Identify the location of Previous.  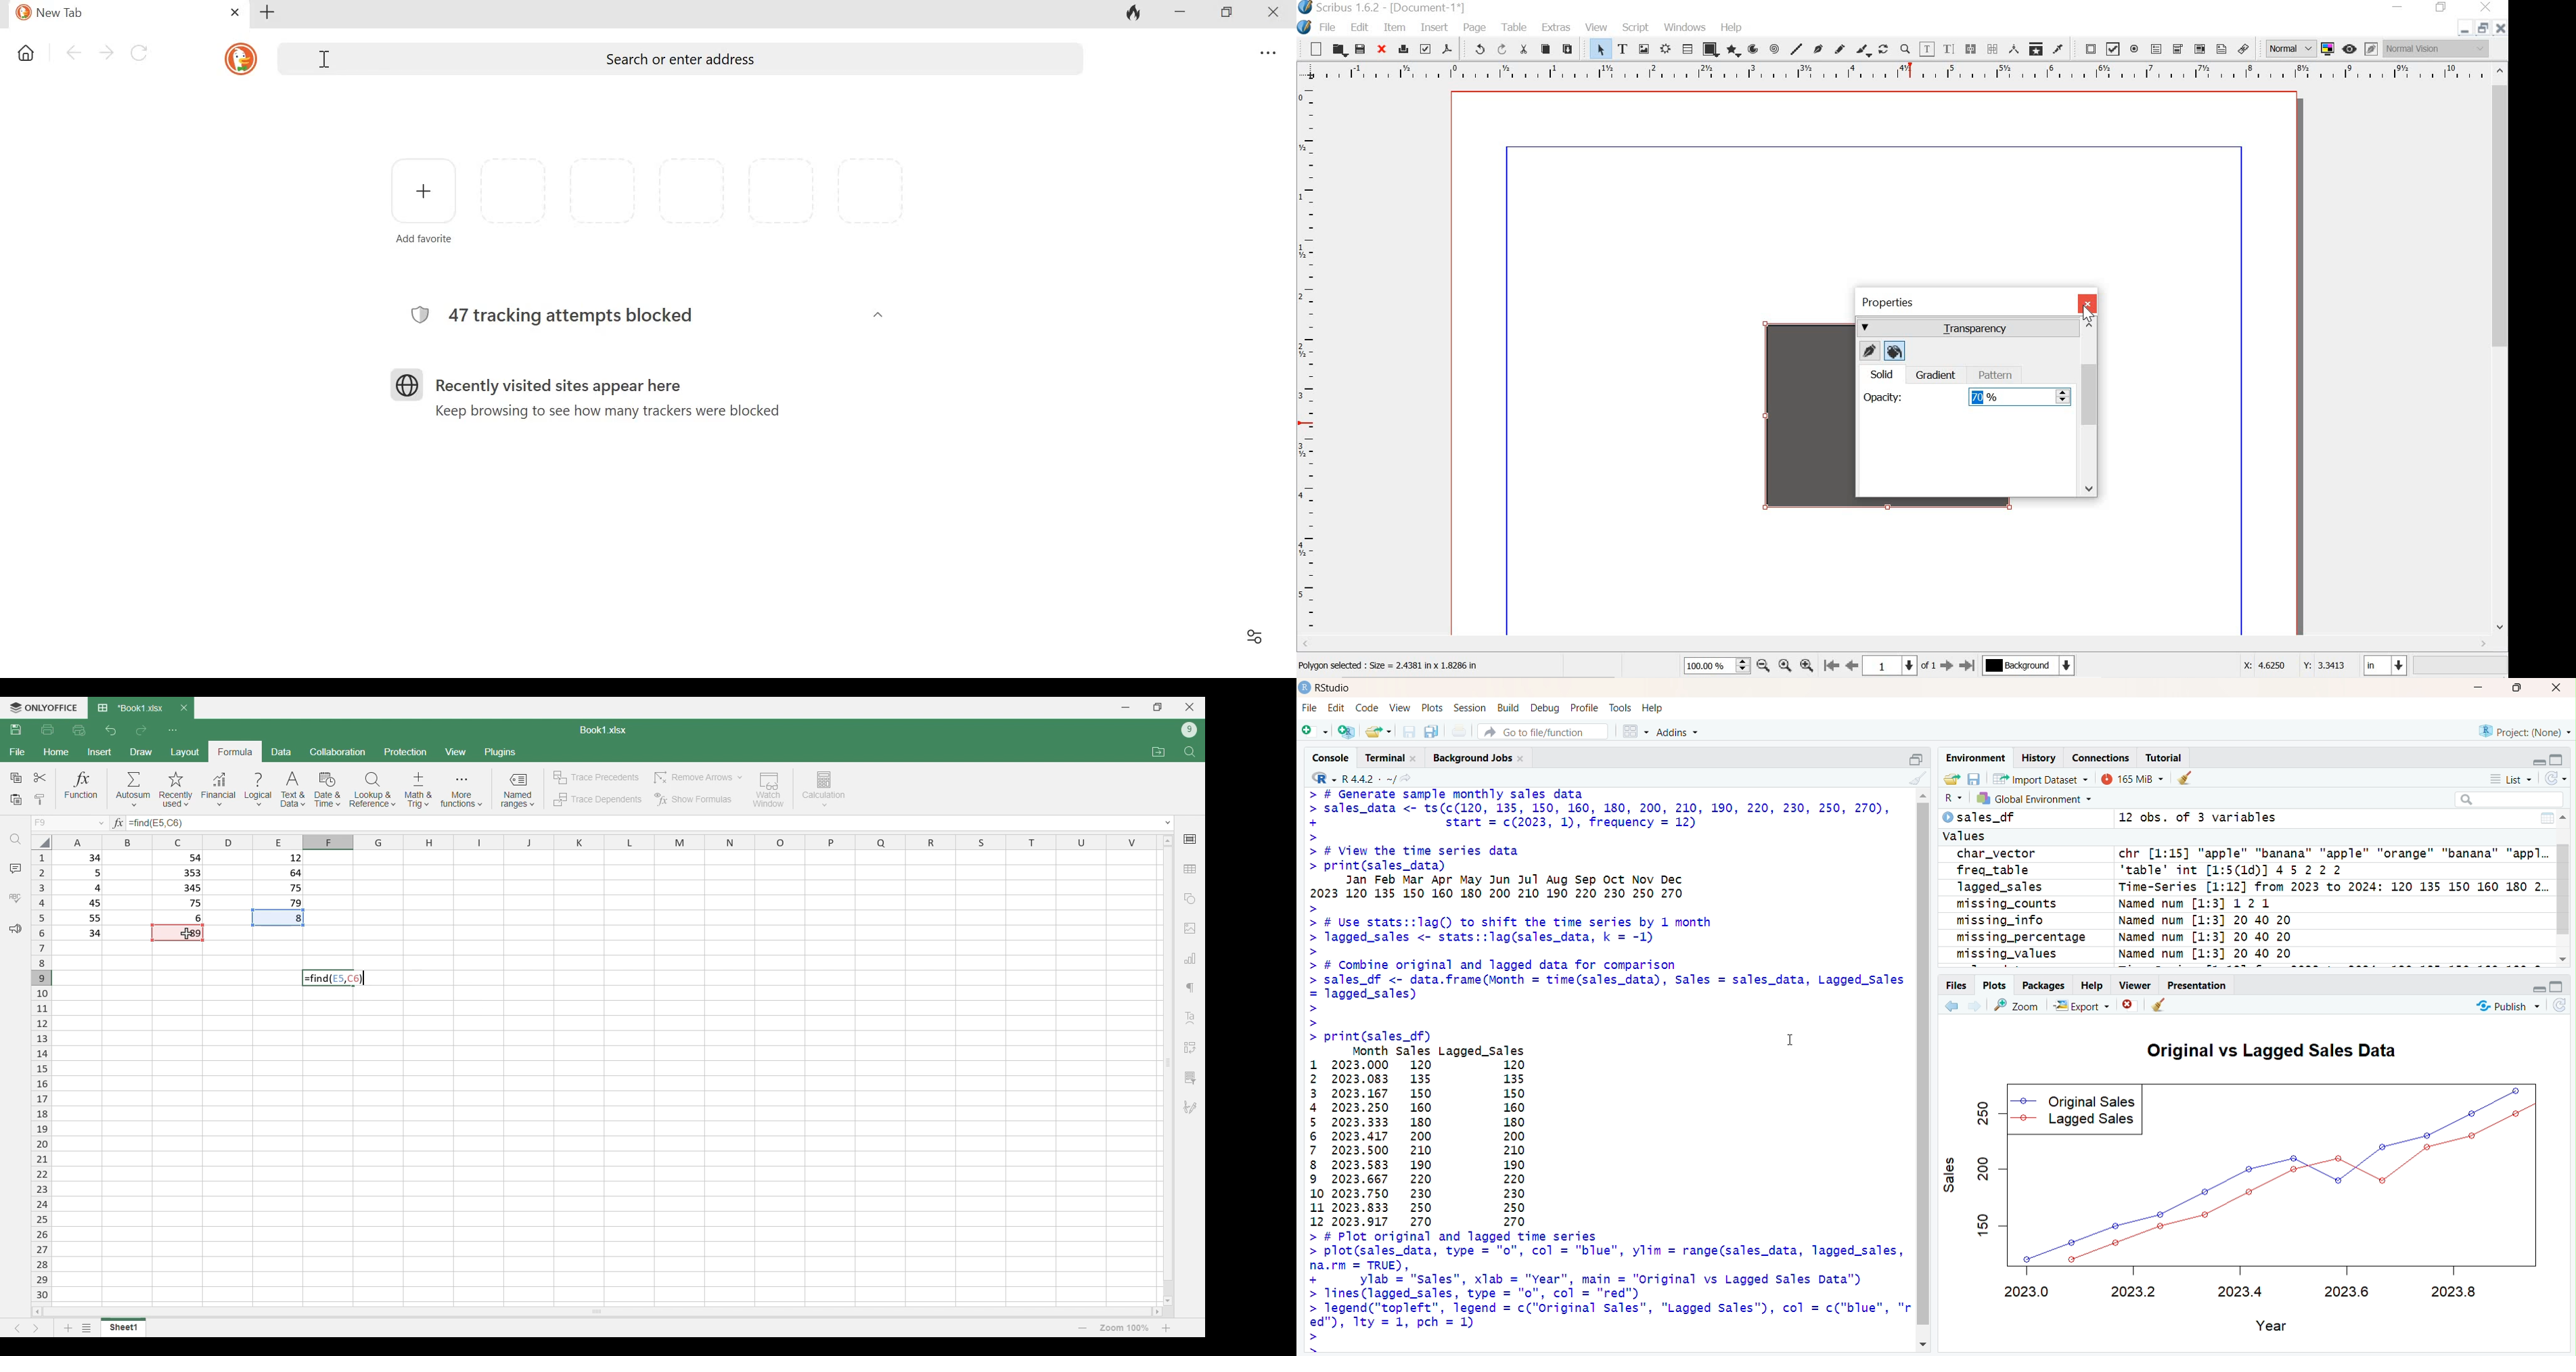
(17, 1328).